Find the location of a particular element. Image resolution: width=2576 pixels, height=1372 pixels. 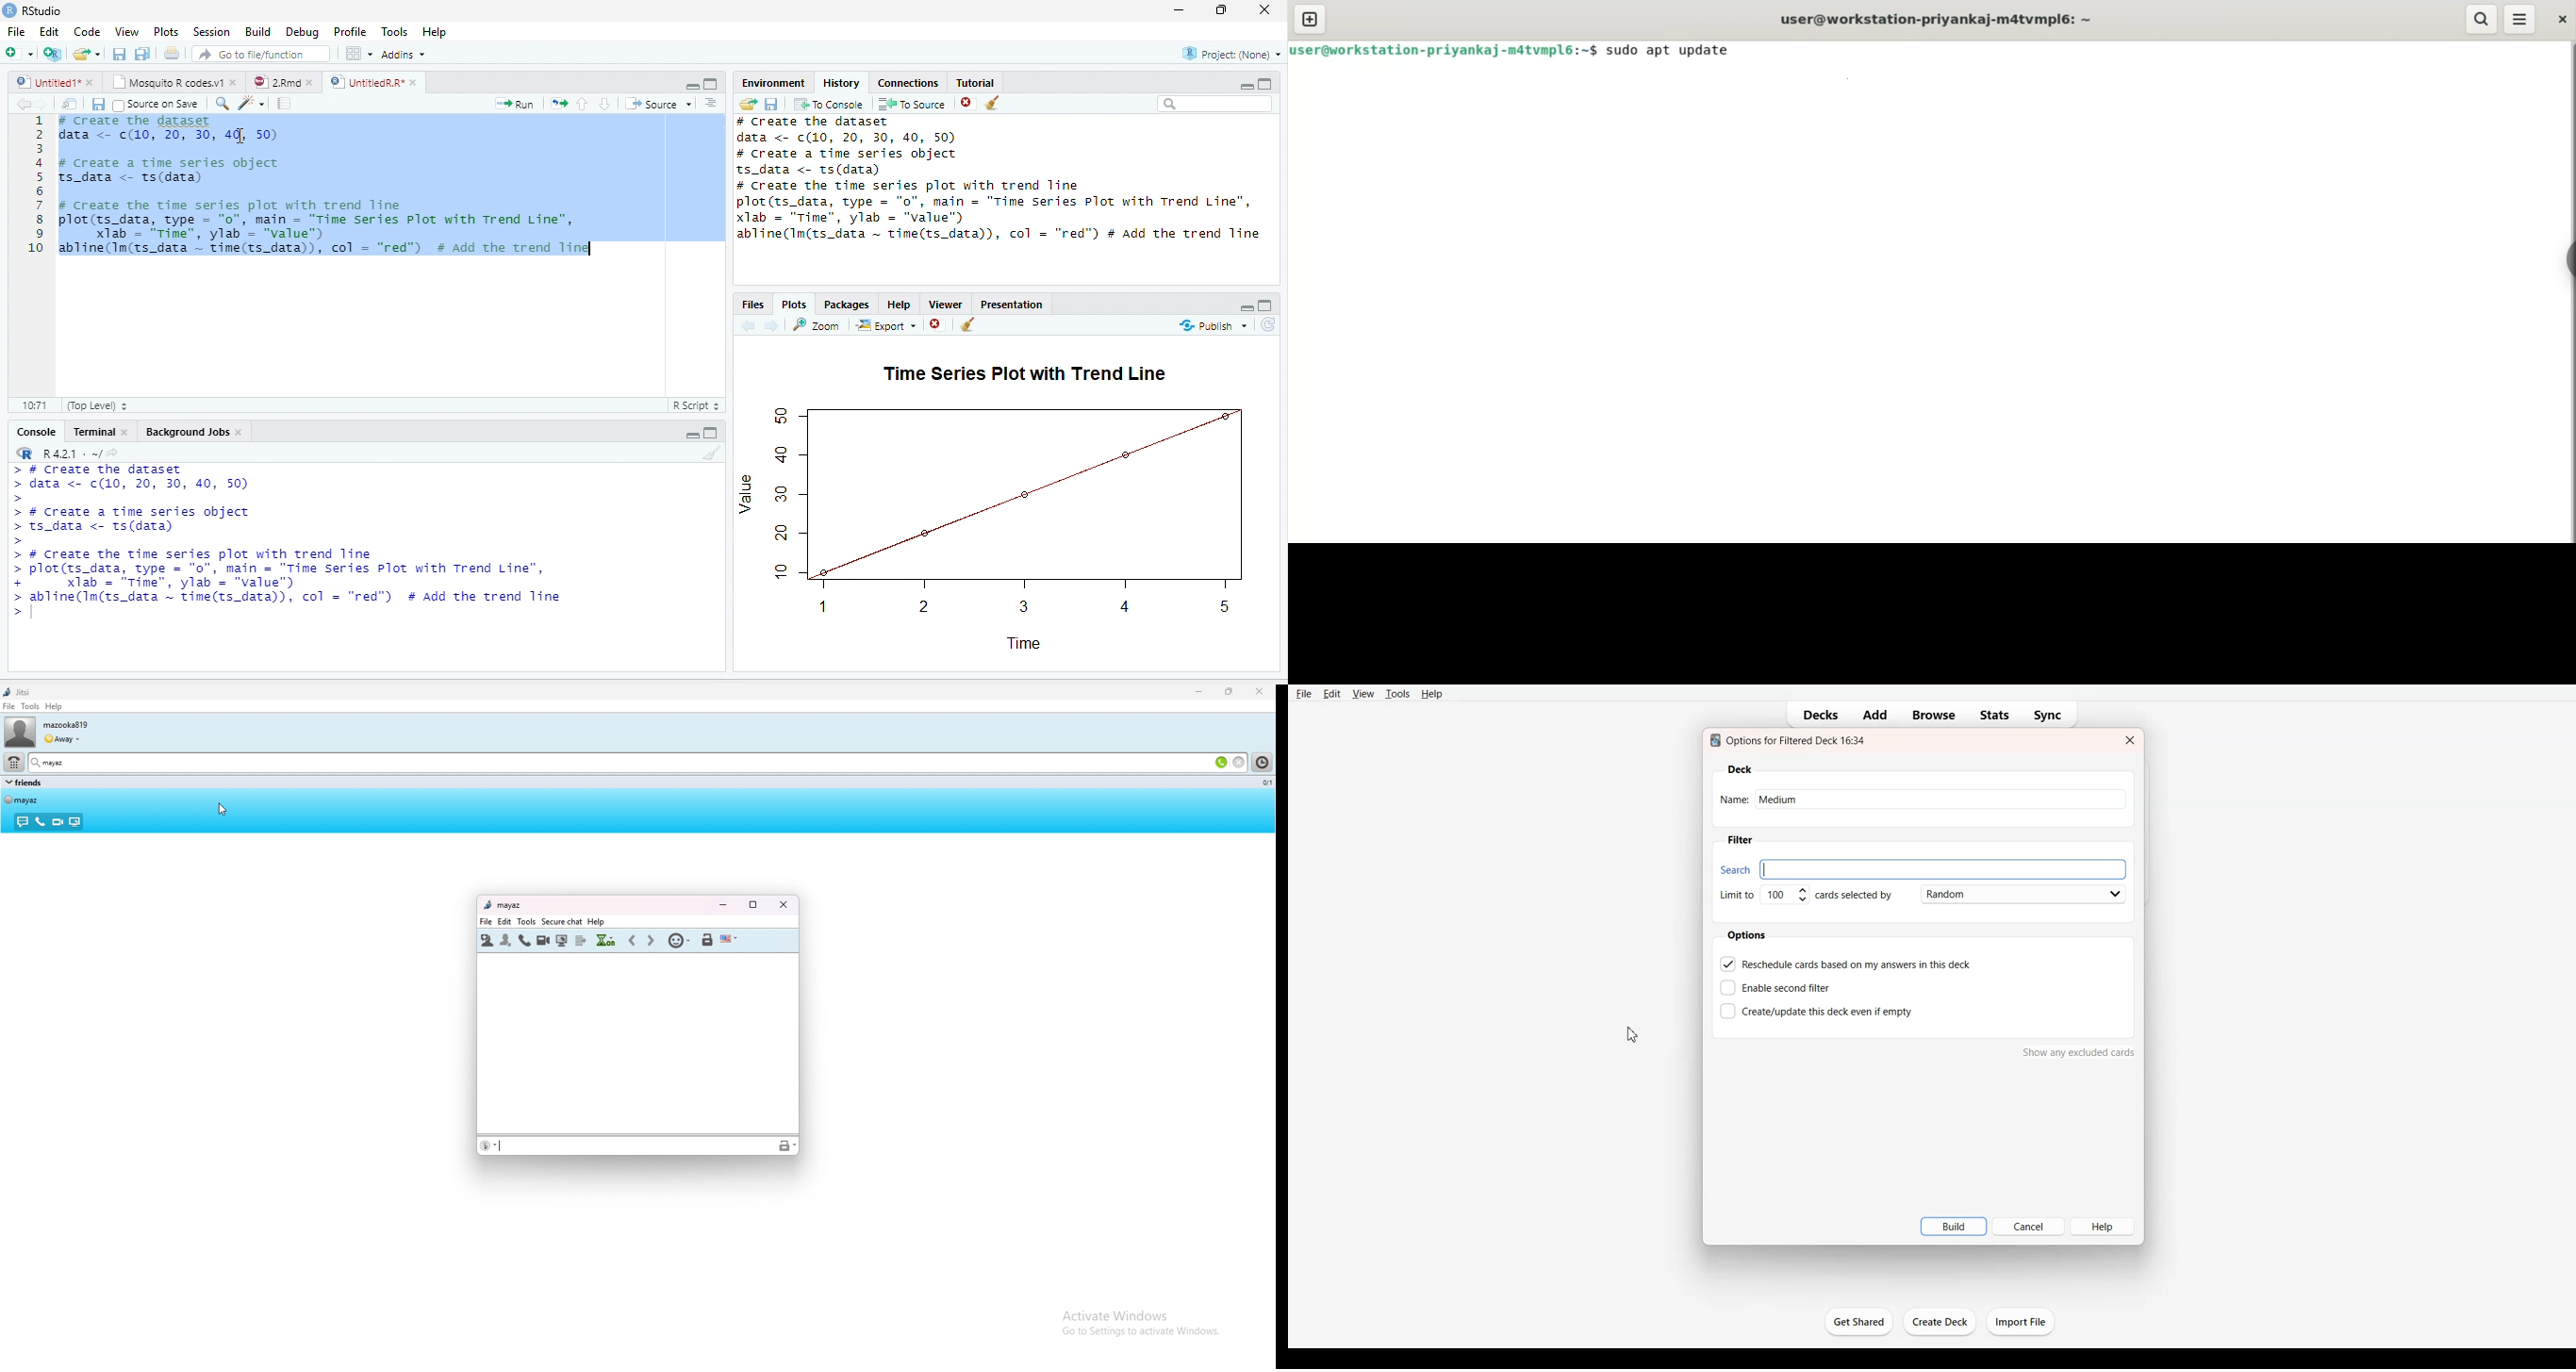

(Top Level) is located at coordinates (96, 405).